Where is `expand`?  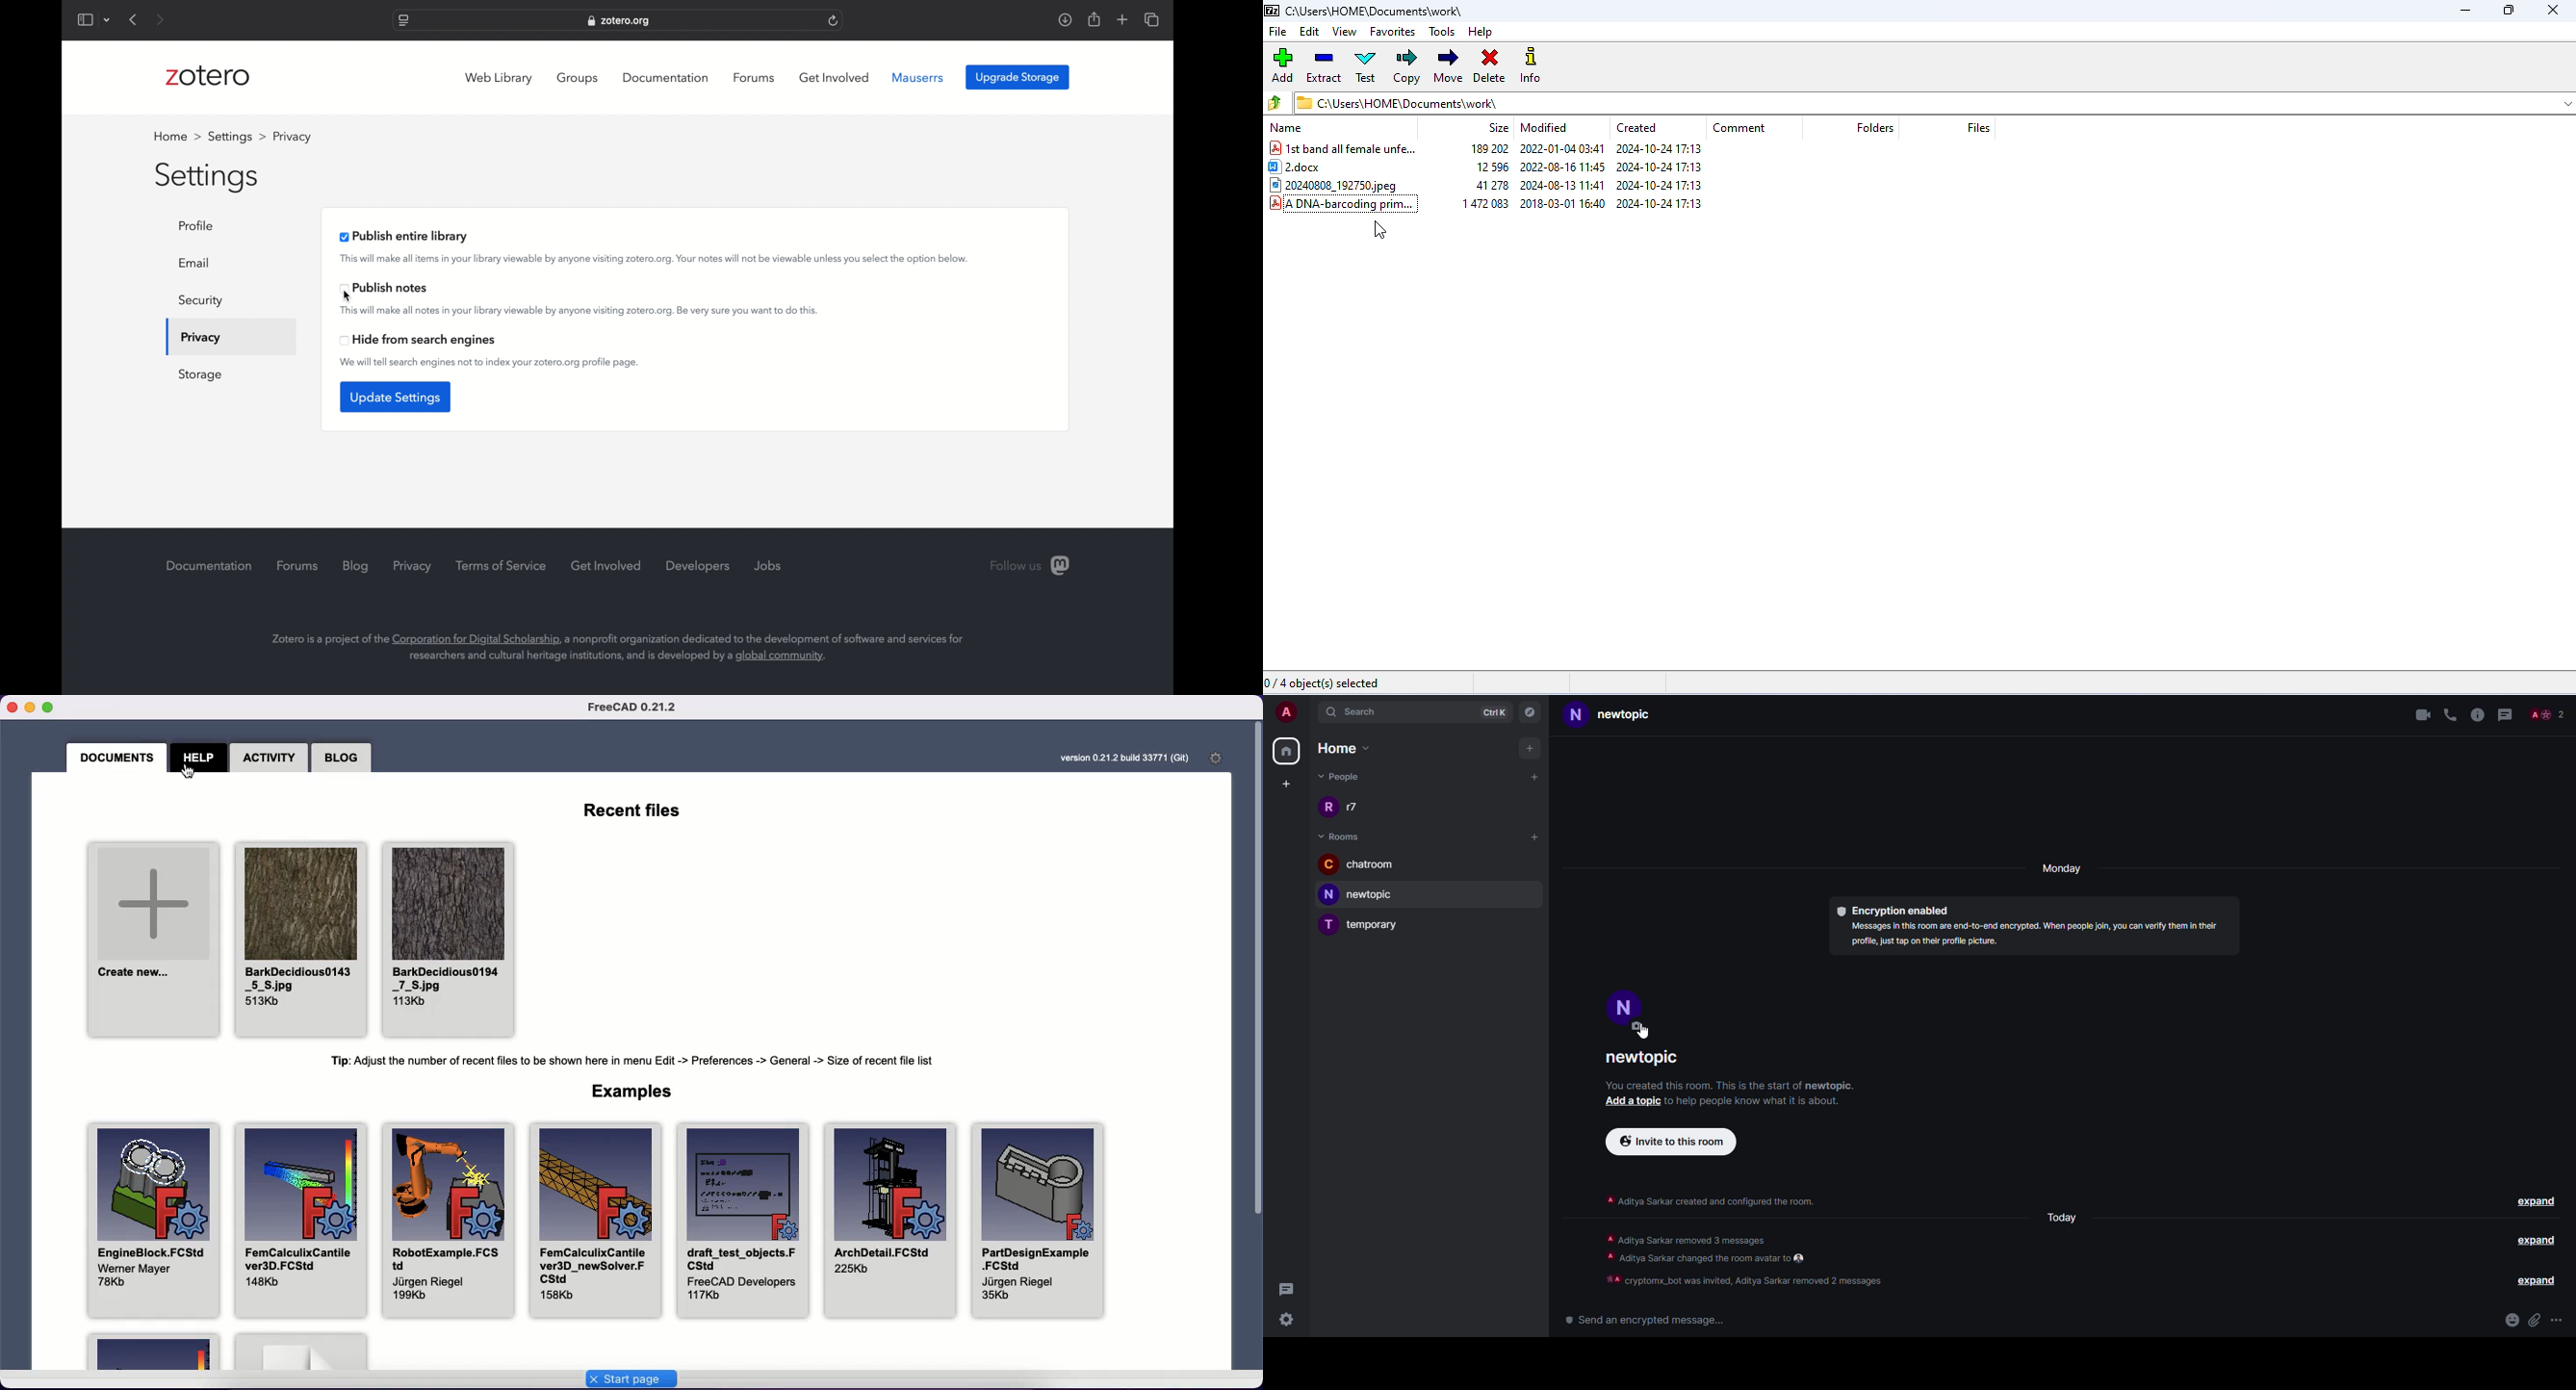
expand is located at coordinates (2539, 1242).